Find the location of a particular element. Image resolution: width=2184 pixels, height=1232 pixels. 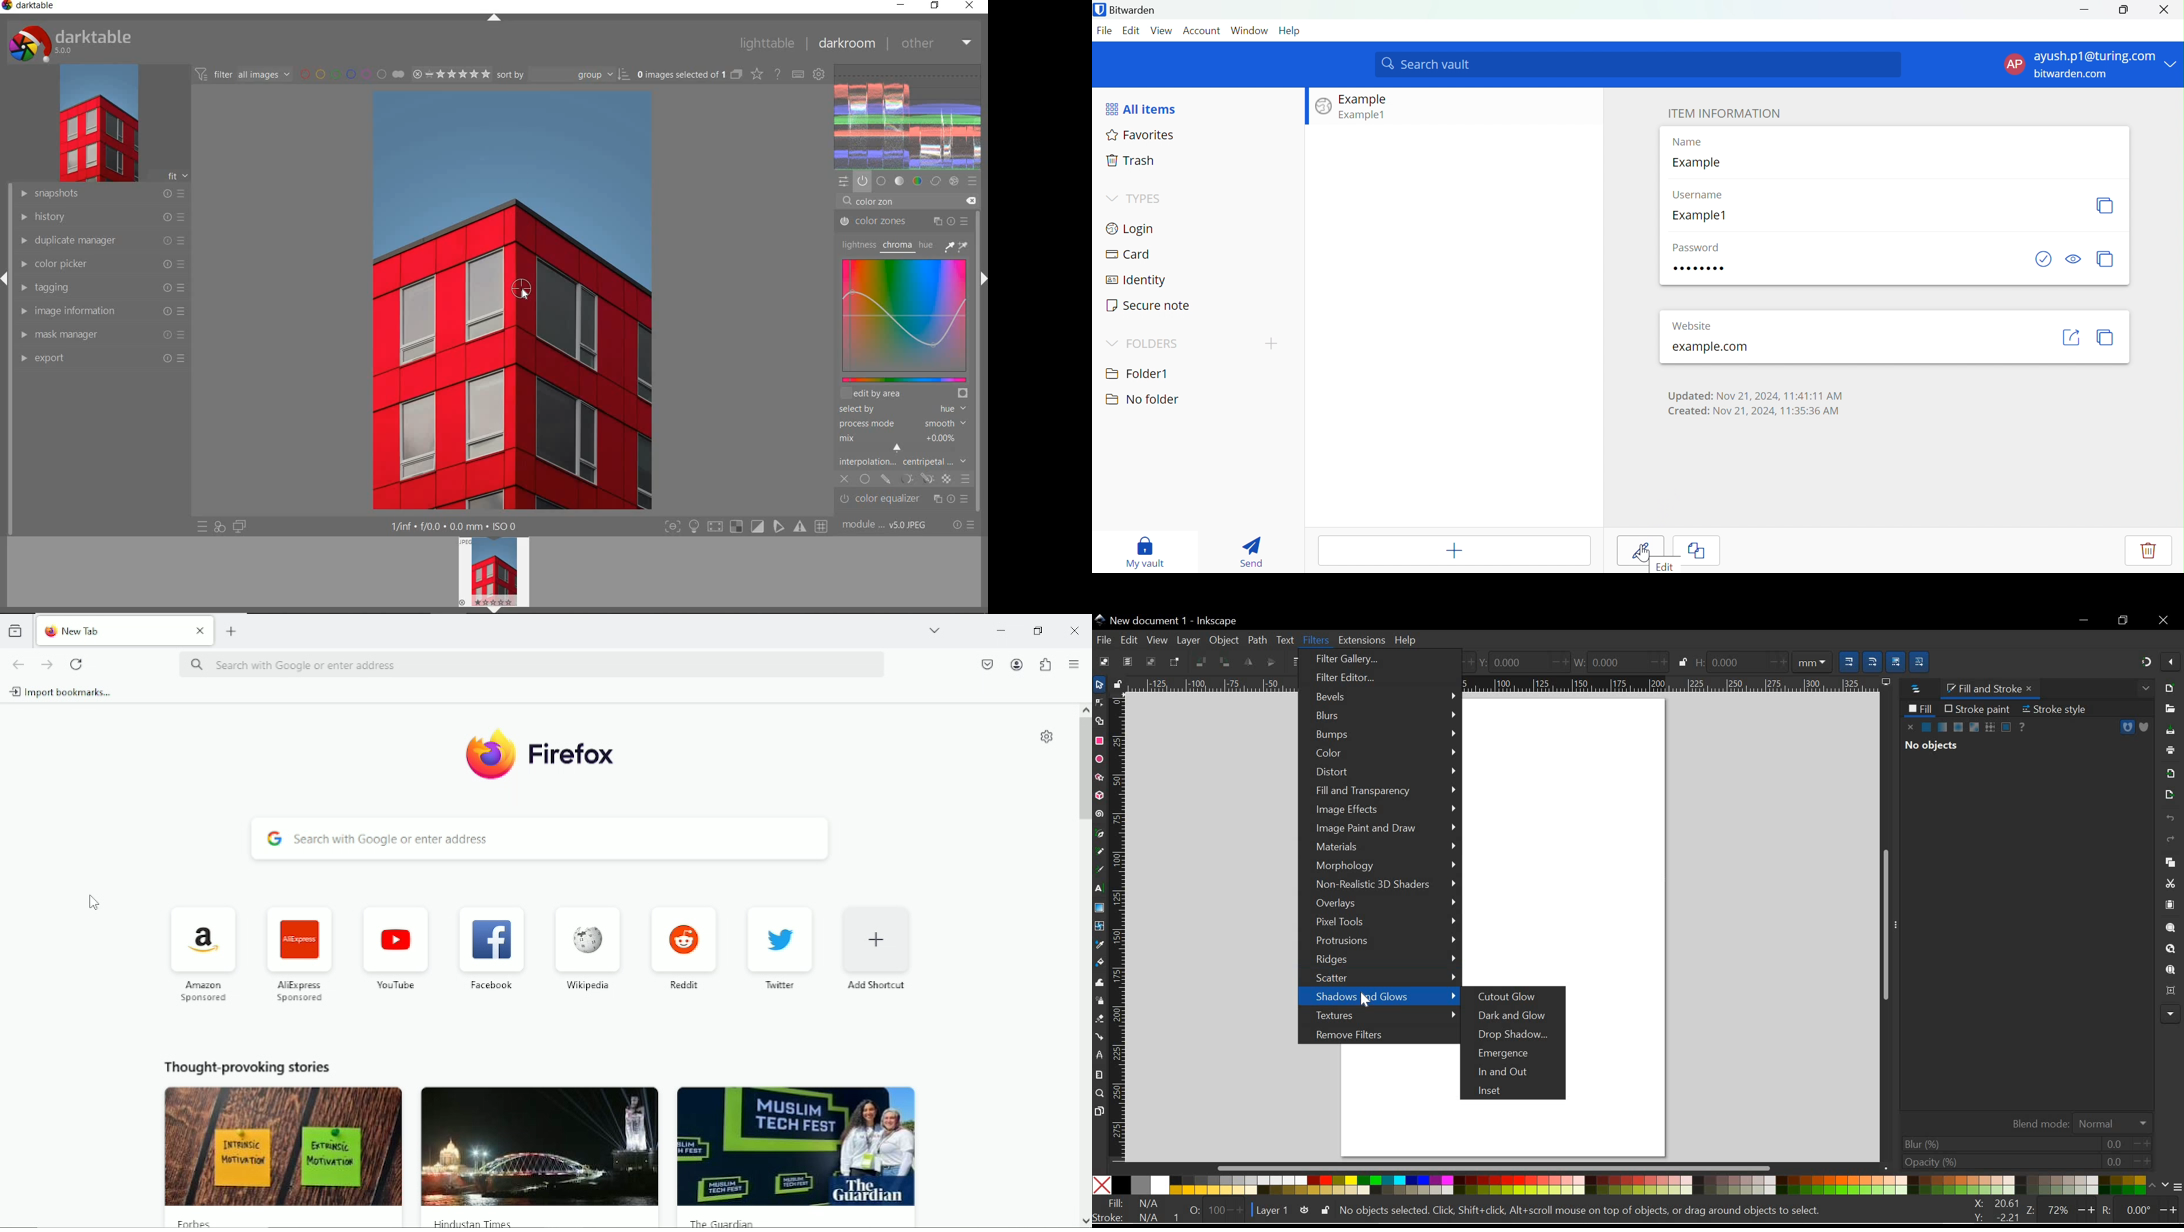

FILTERS is located at coordinates (1315, 639).